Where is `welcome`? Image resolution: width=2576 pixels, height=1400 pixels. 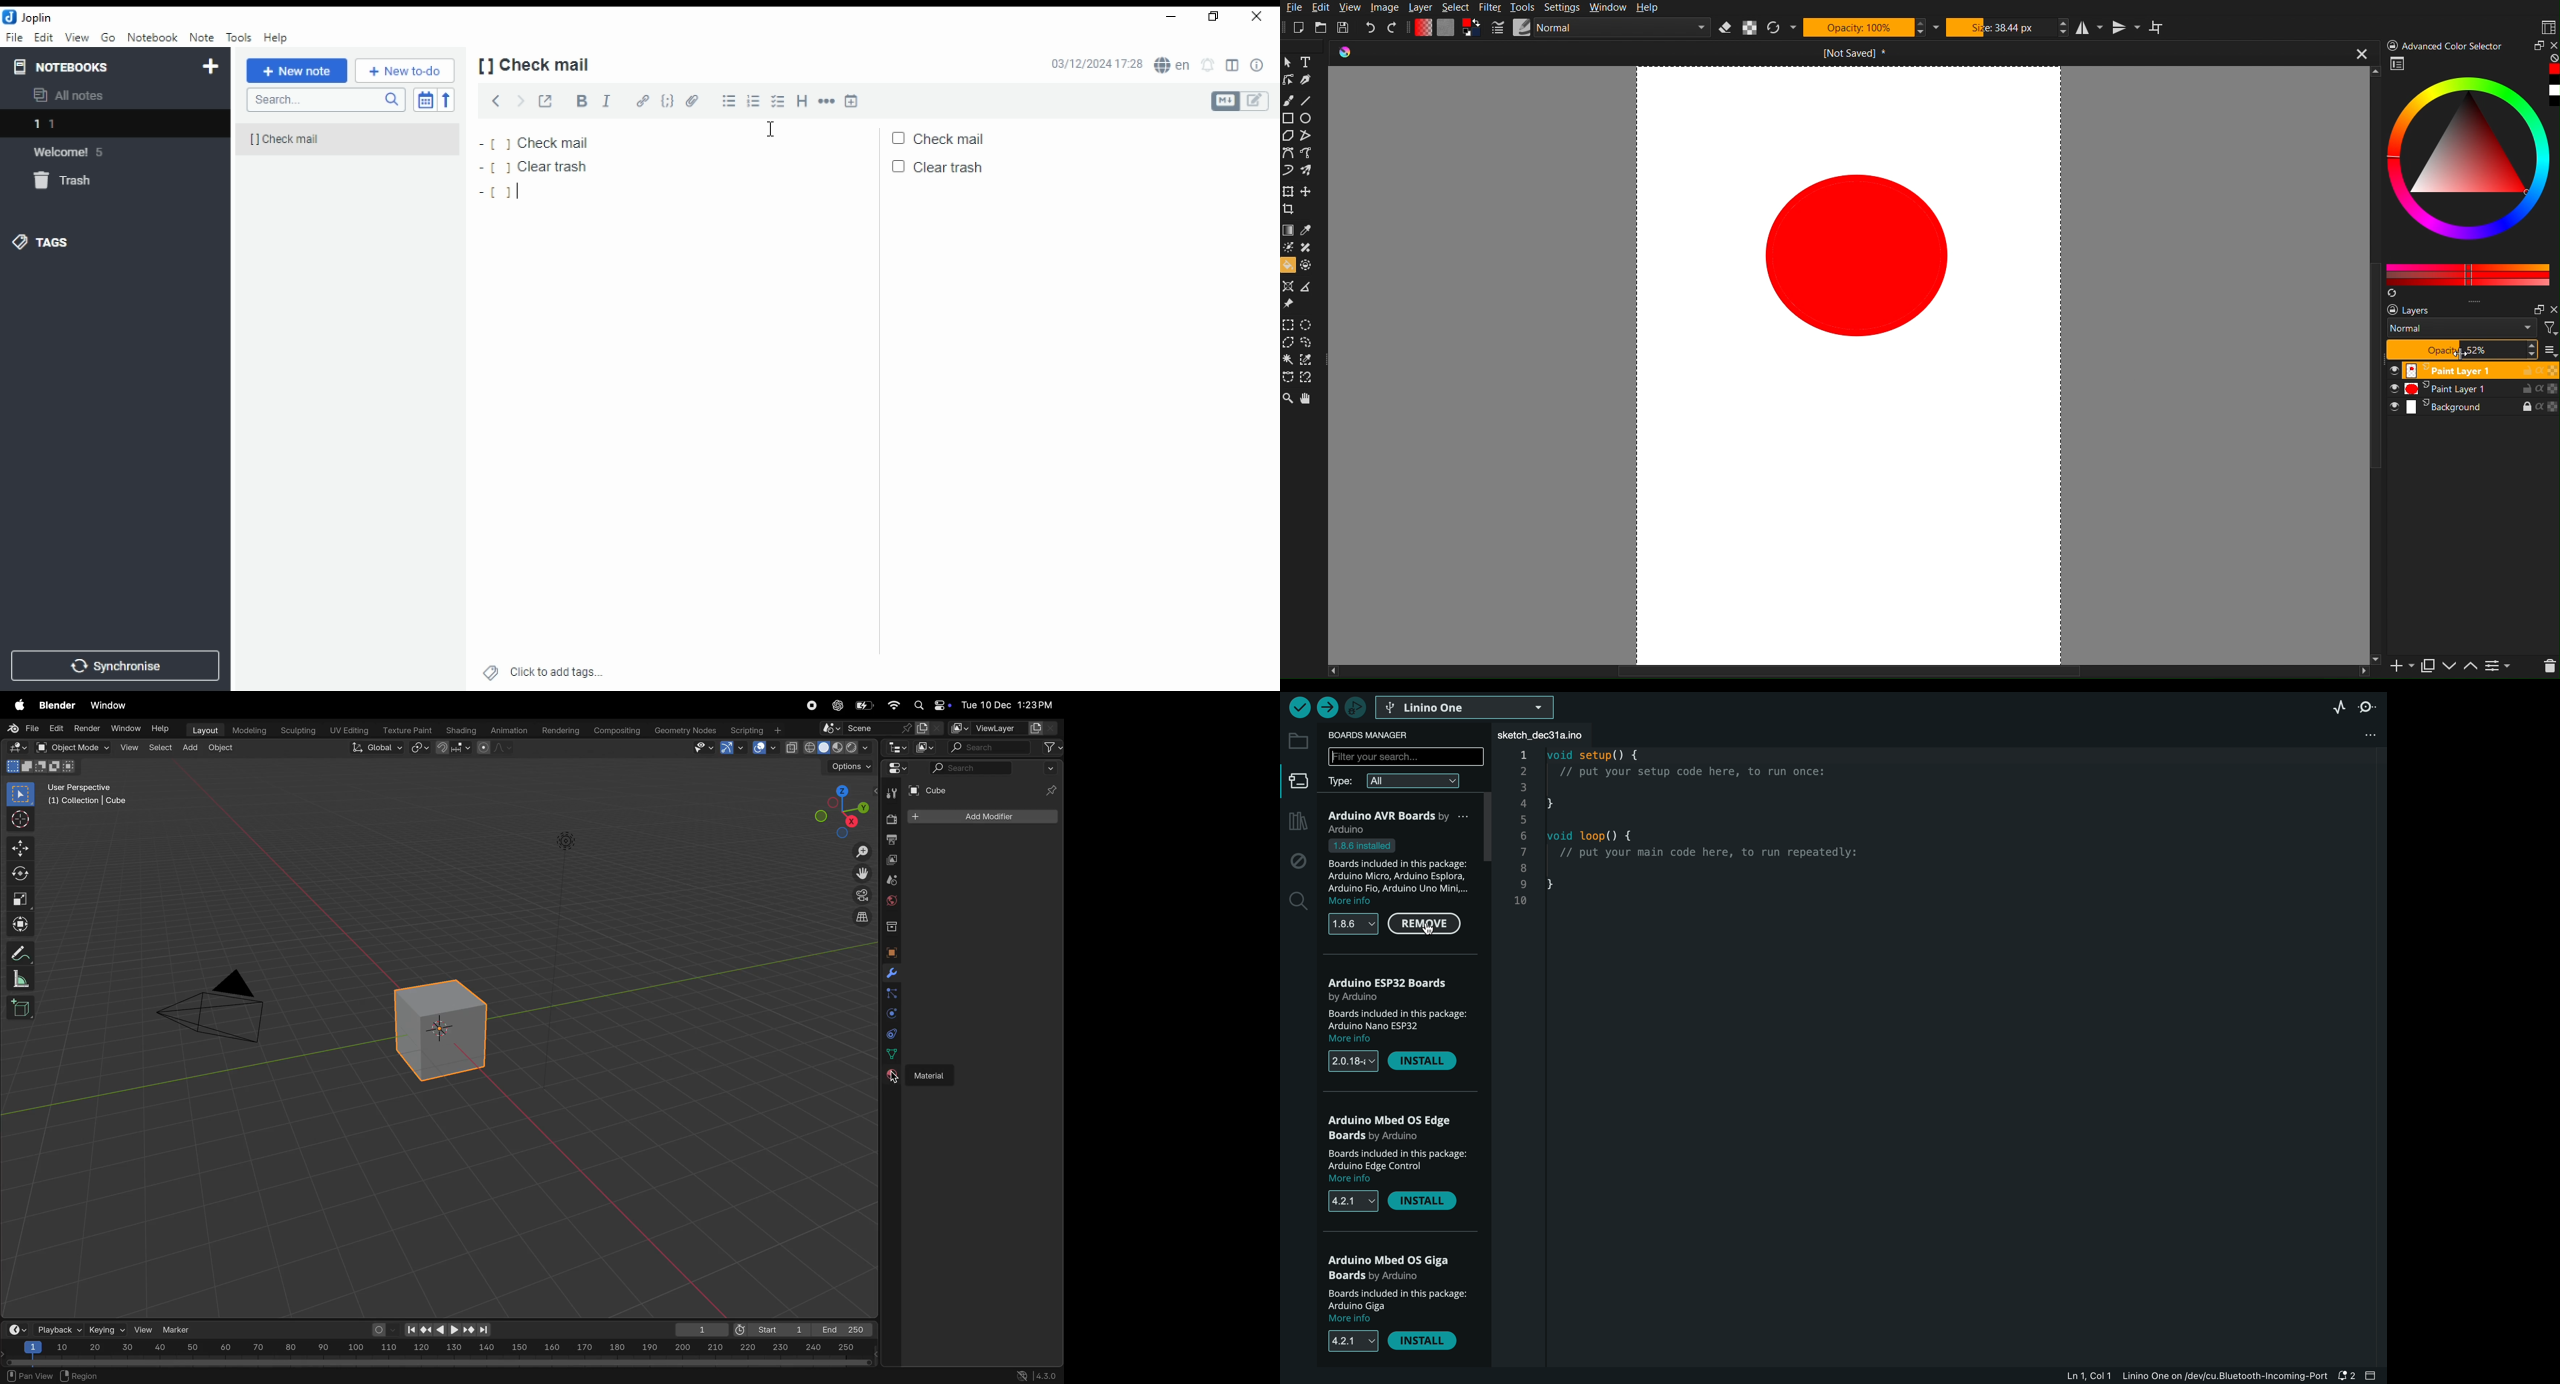
welcome is located at coordinates (76, 152).